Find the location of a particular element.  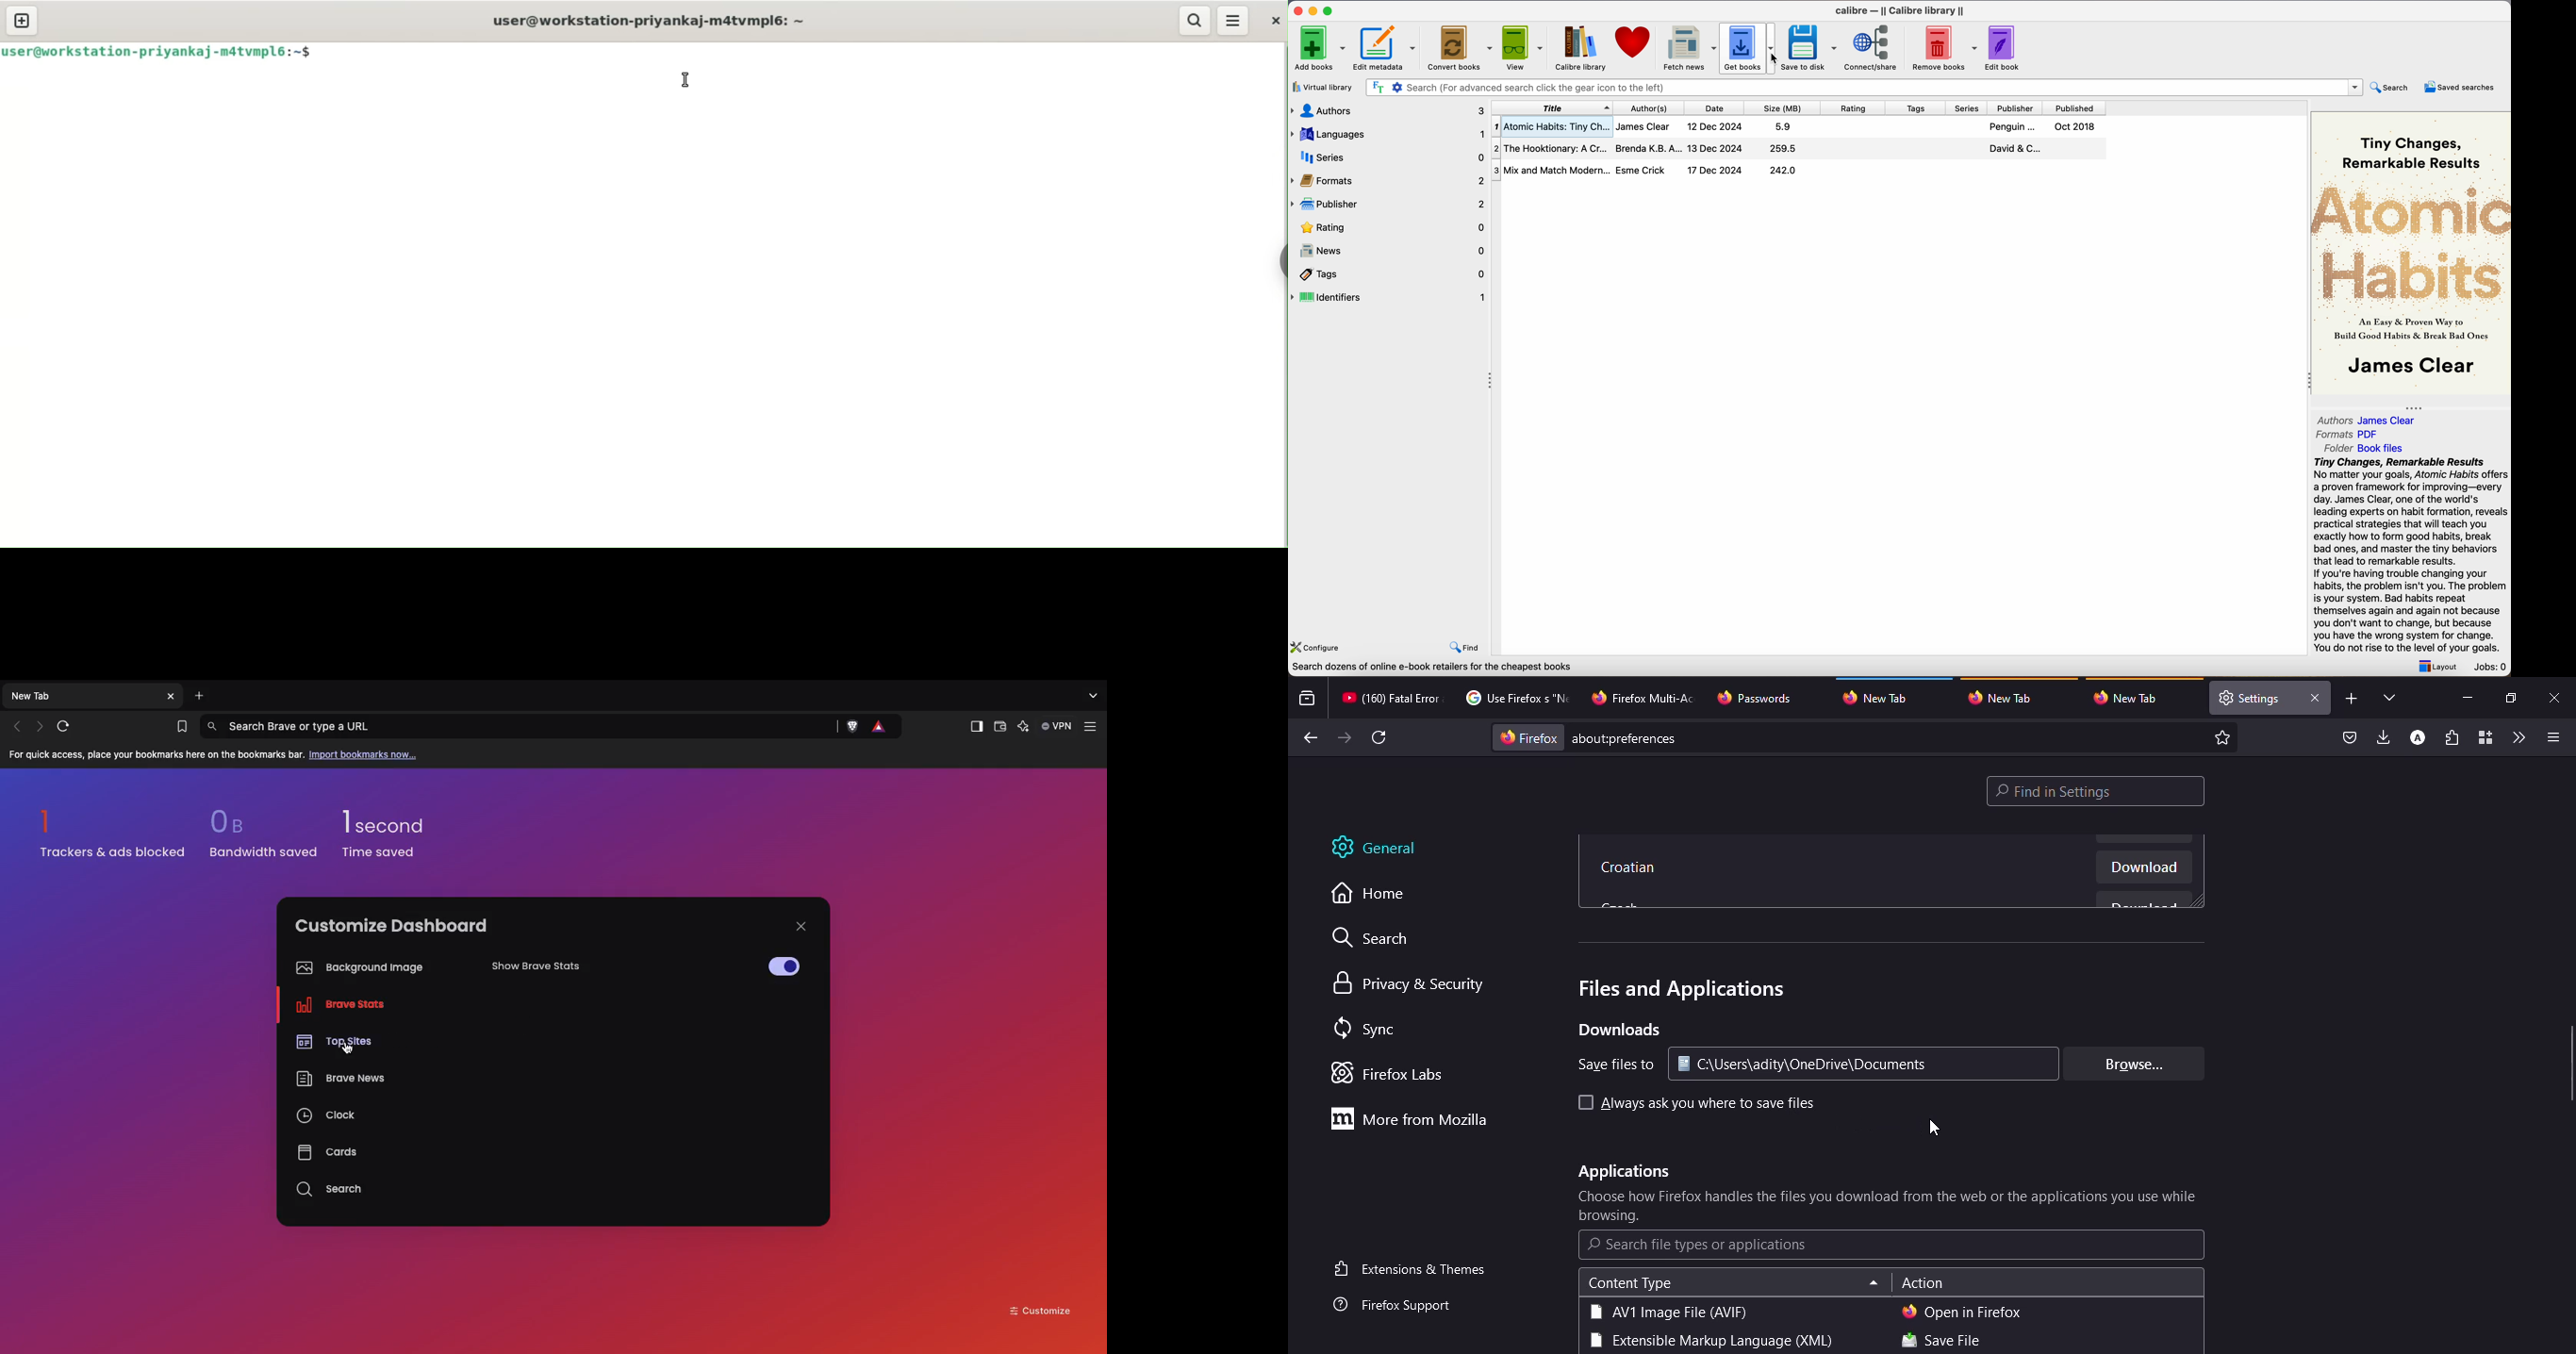

date is located at coordinates (1719, 109).